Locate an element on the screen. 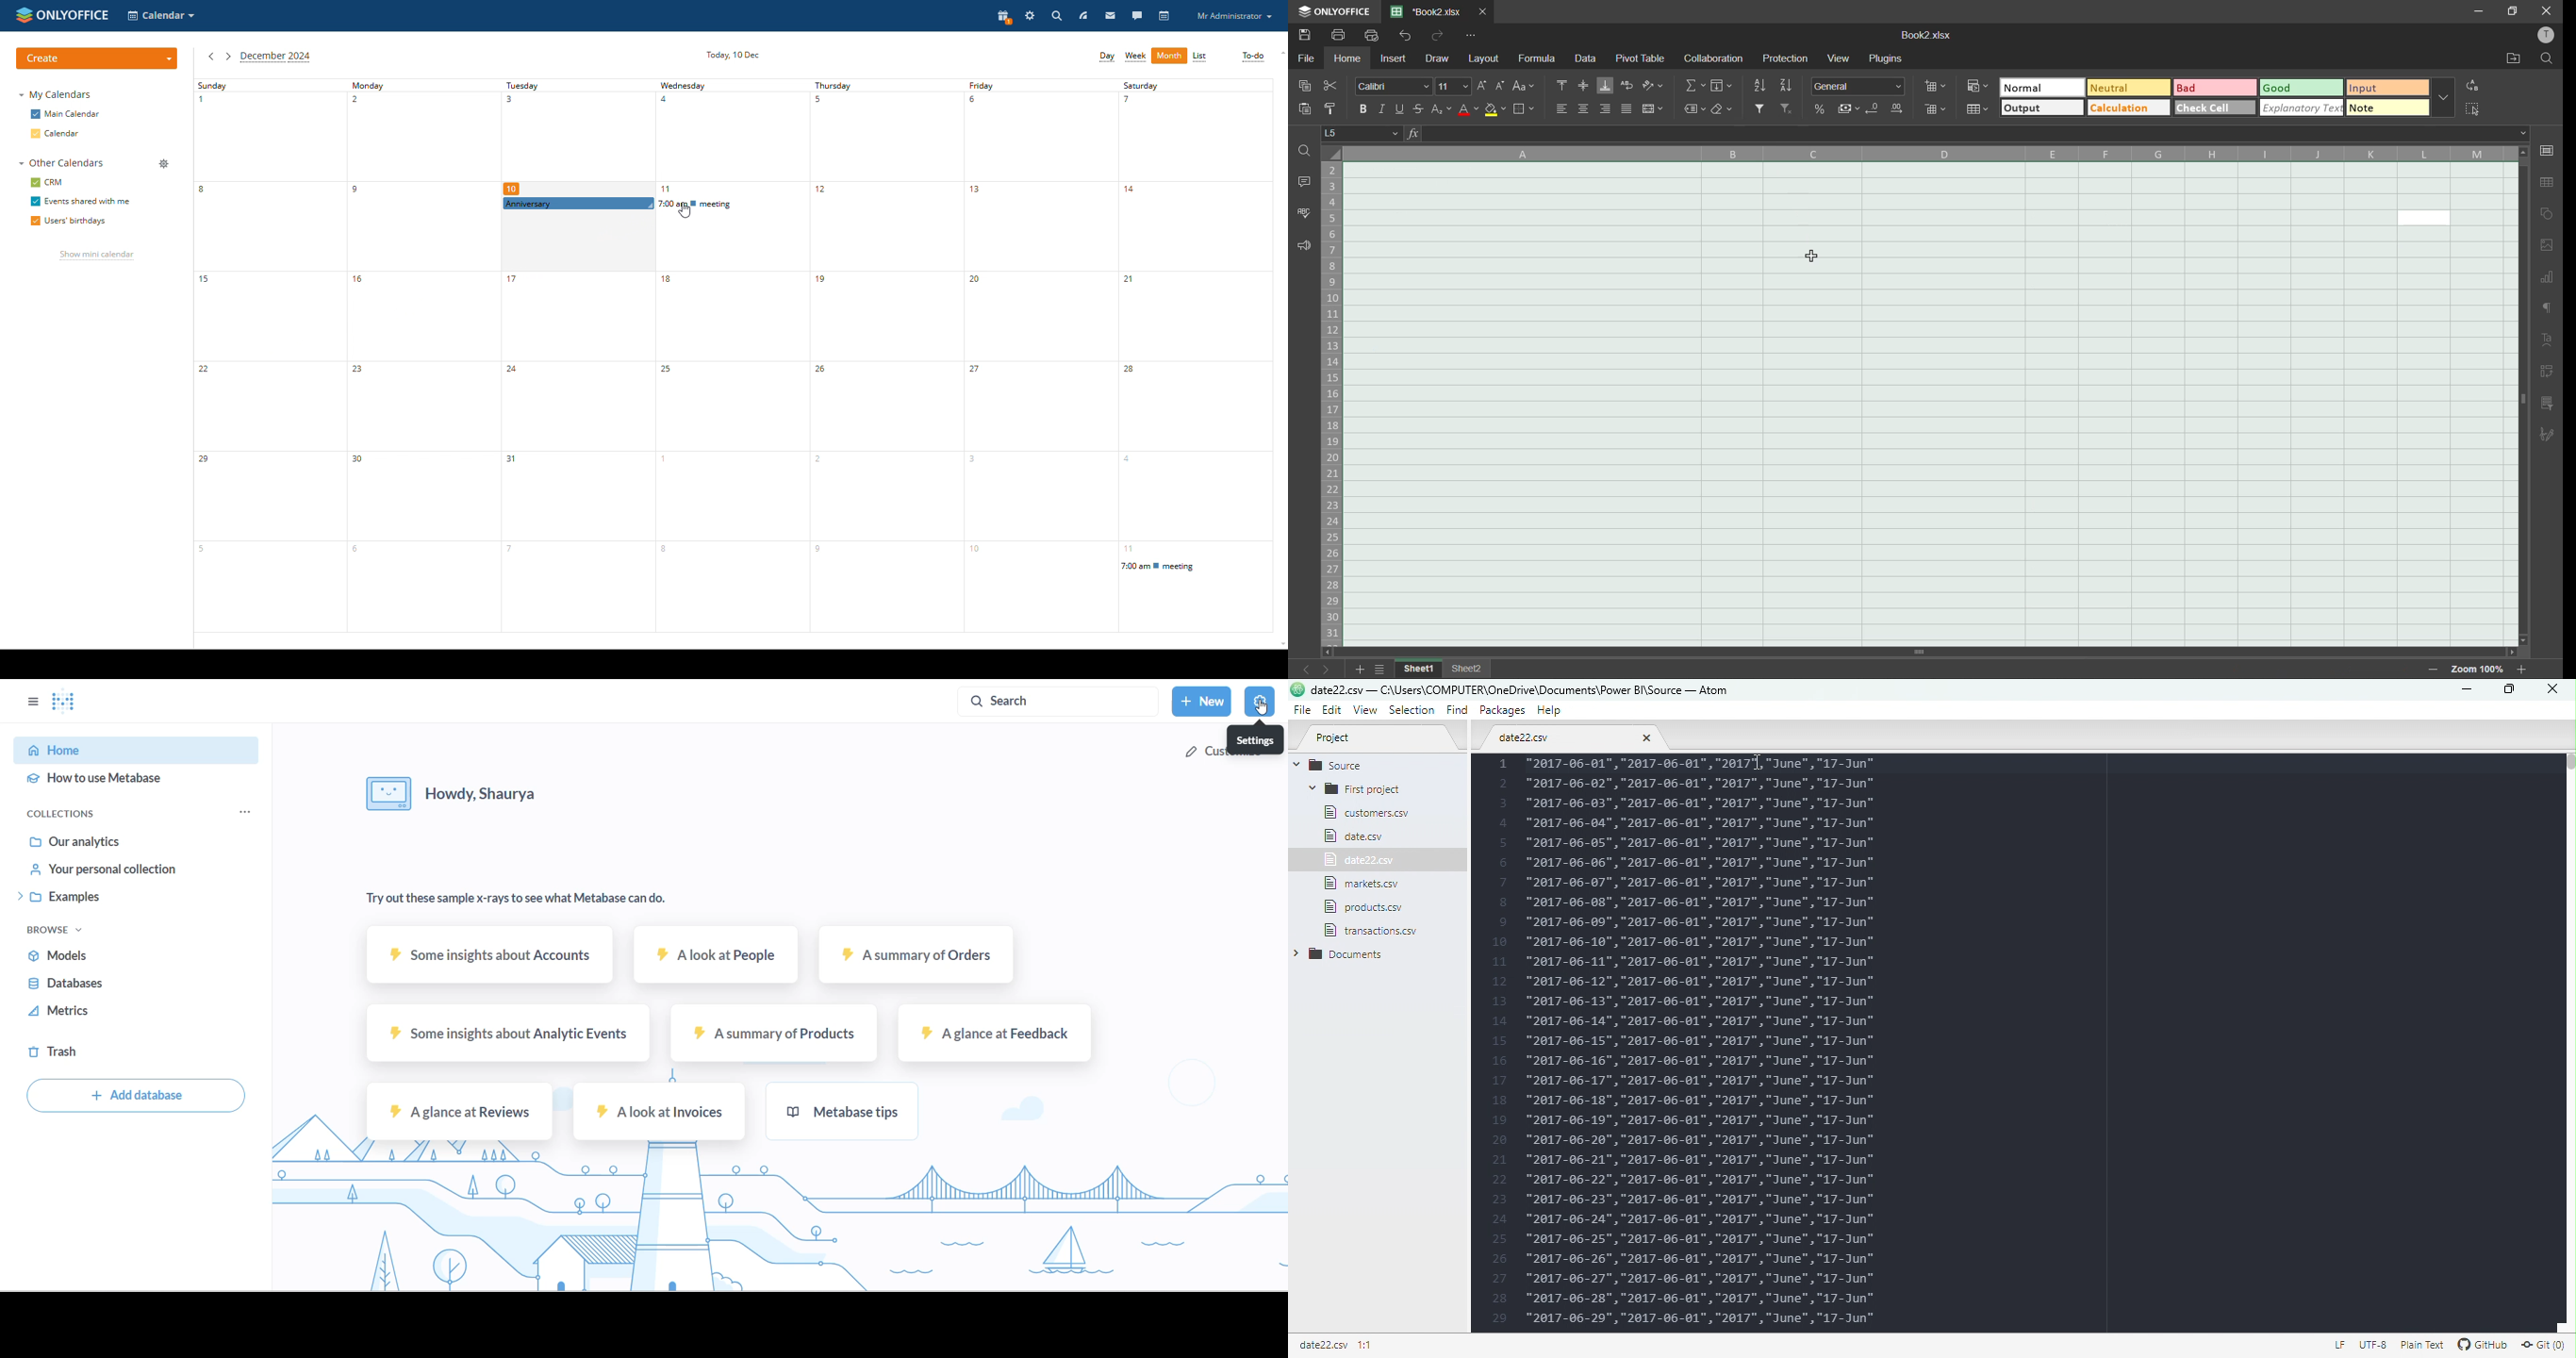  align middle is located at coordinates (1584, 86).